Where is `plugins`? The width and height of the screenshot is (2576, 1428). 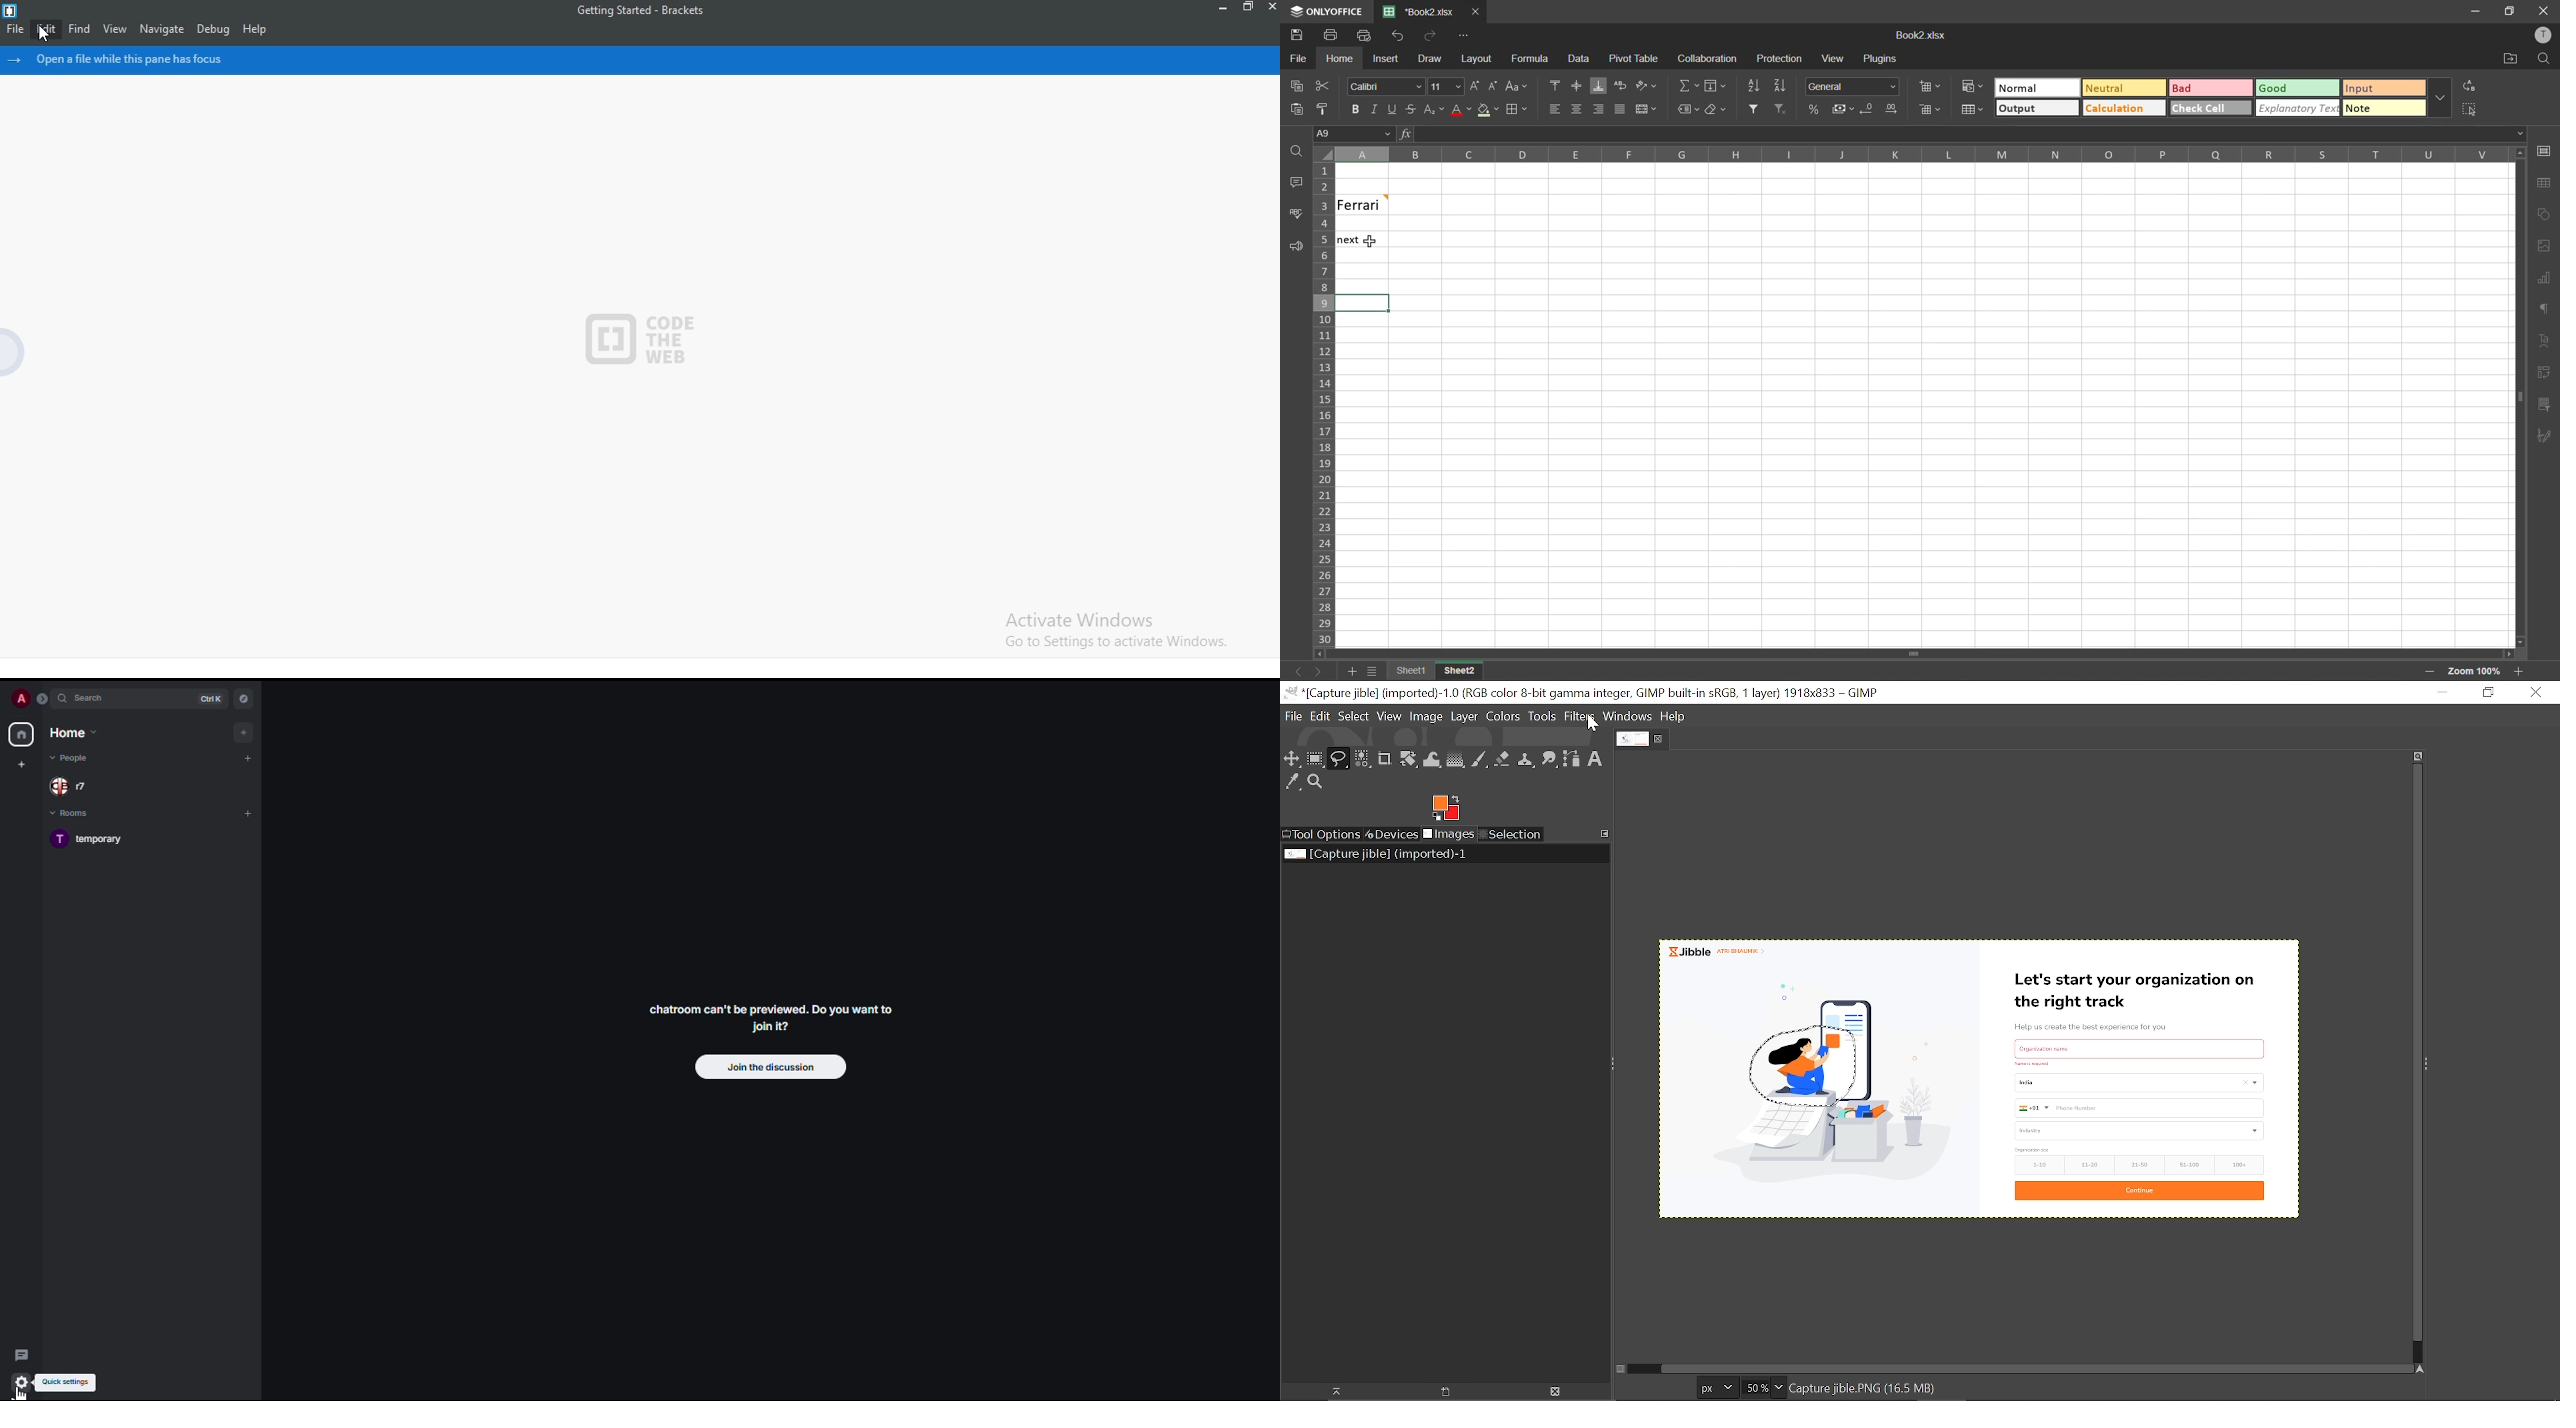
plugins is located at coordinates (1881, 61).